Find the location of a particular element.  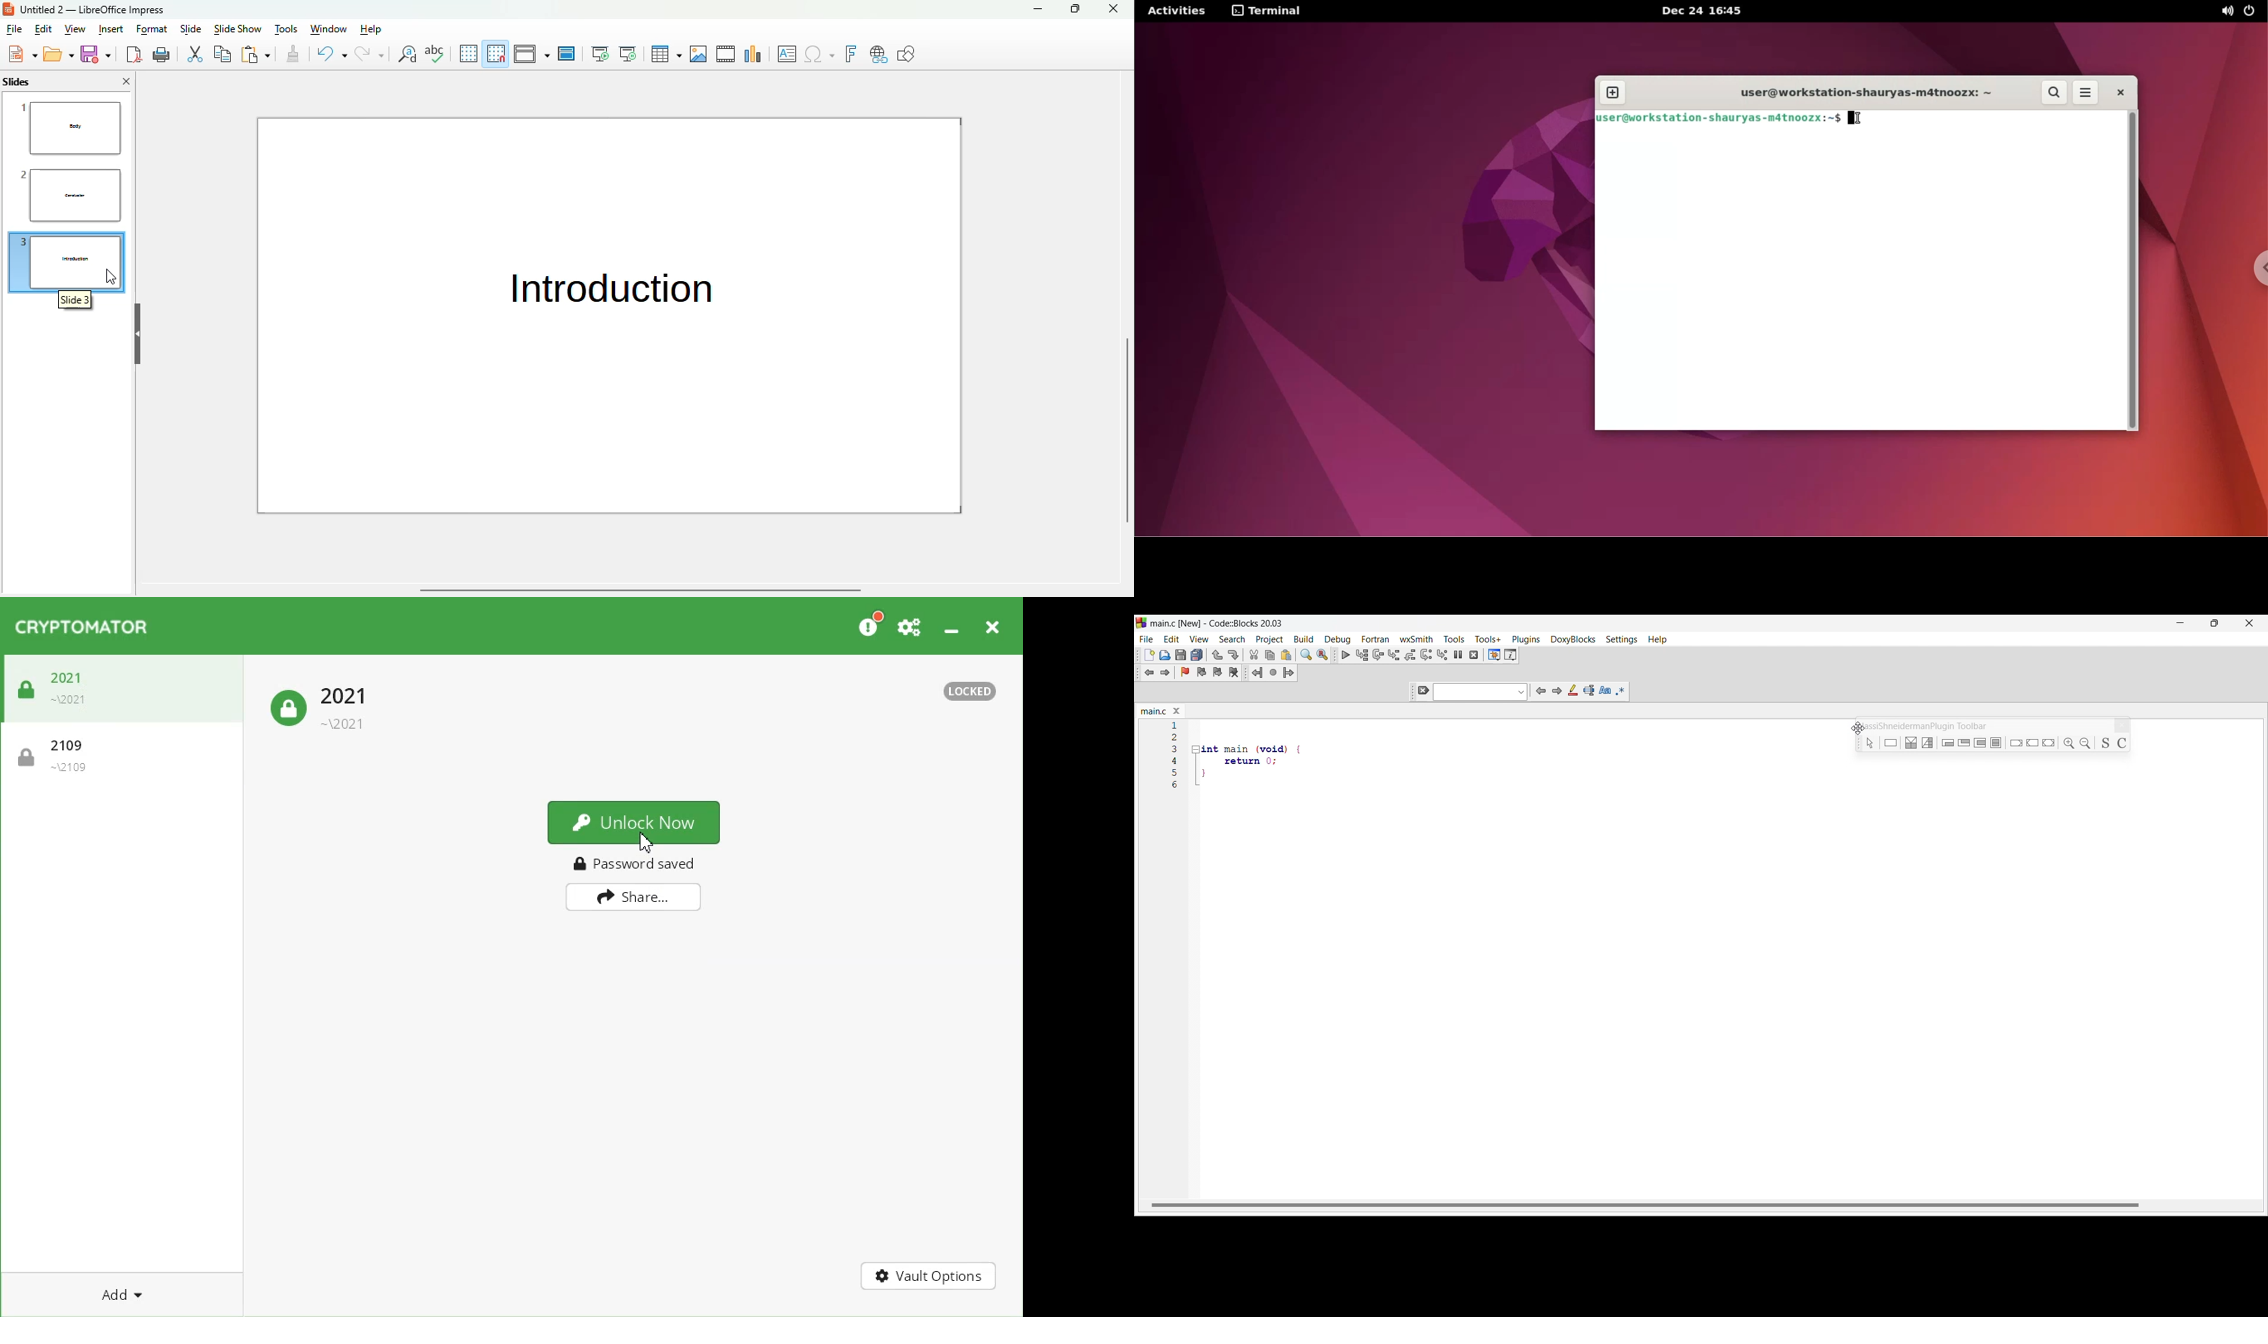

 is located at coordinates (1948, 742).